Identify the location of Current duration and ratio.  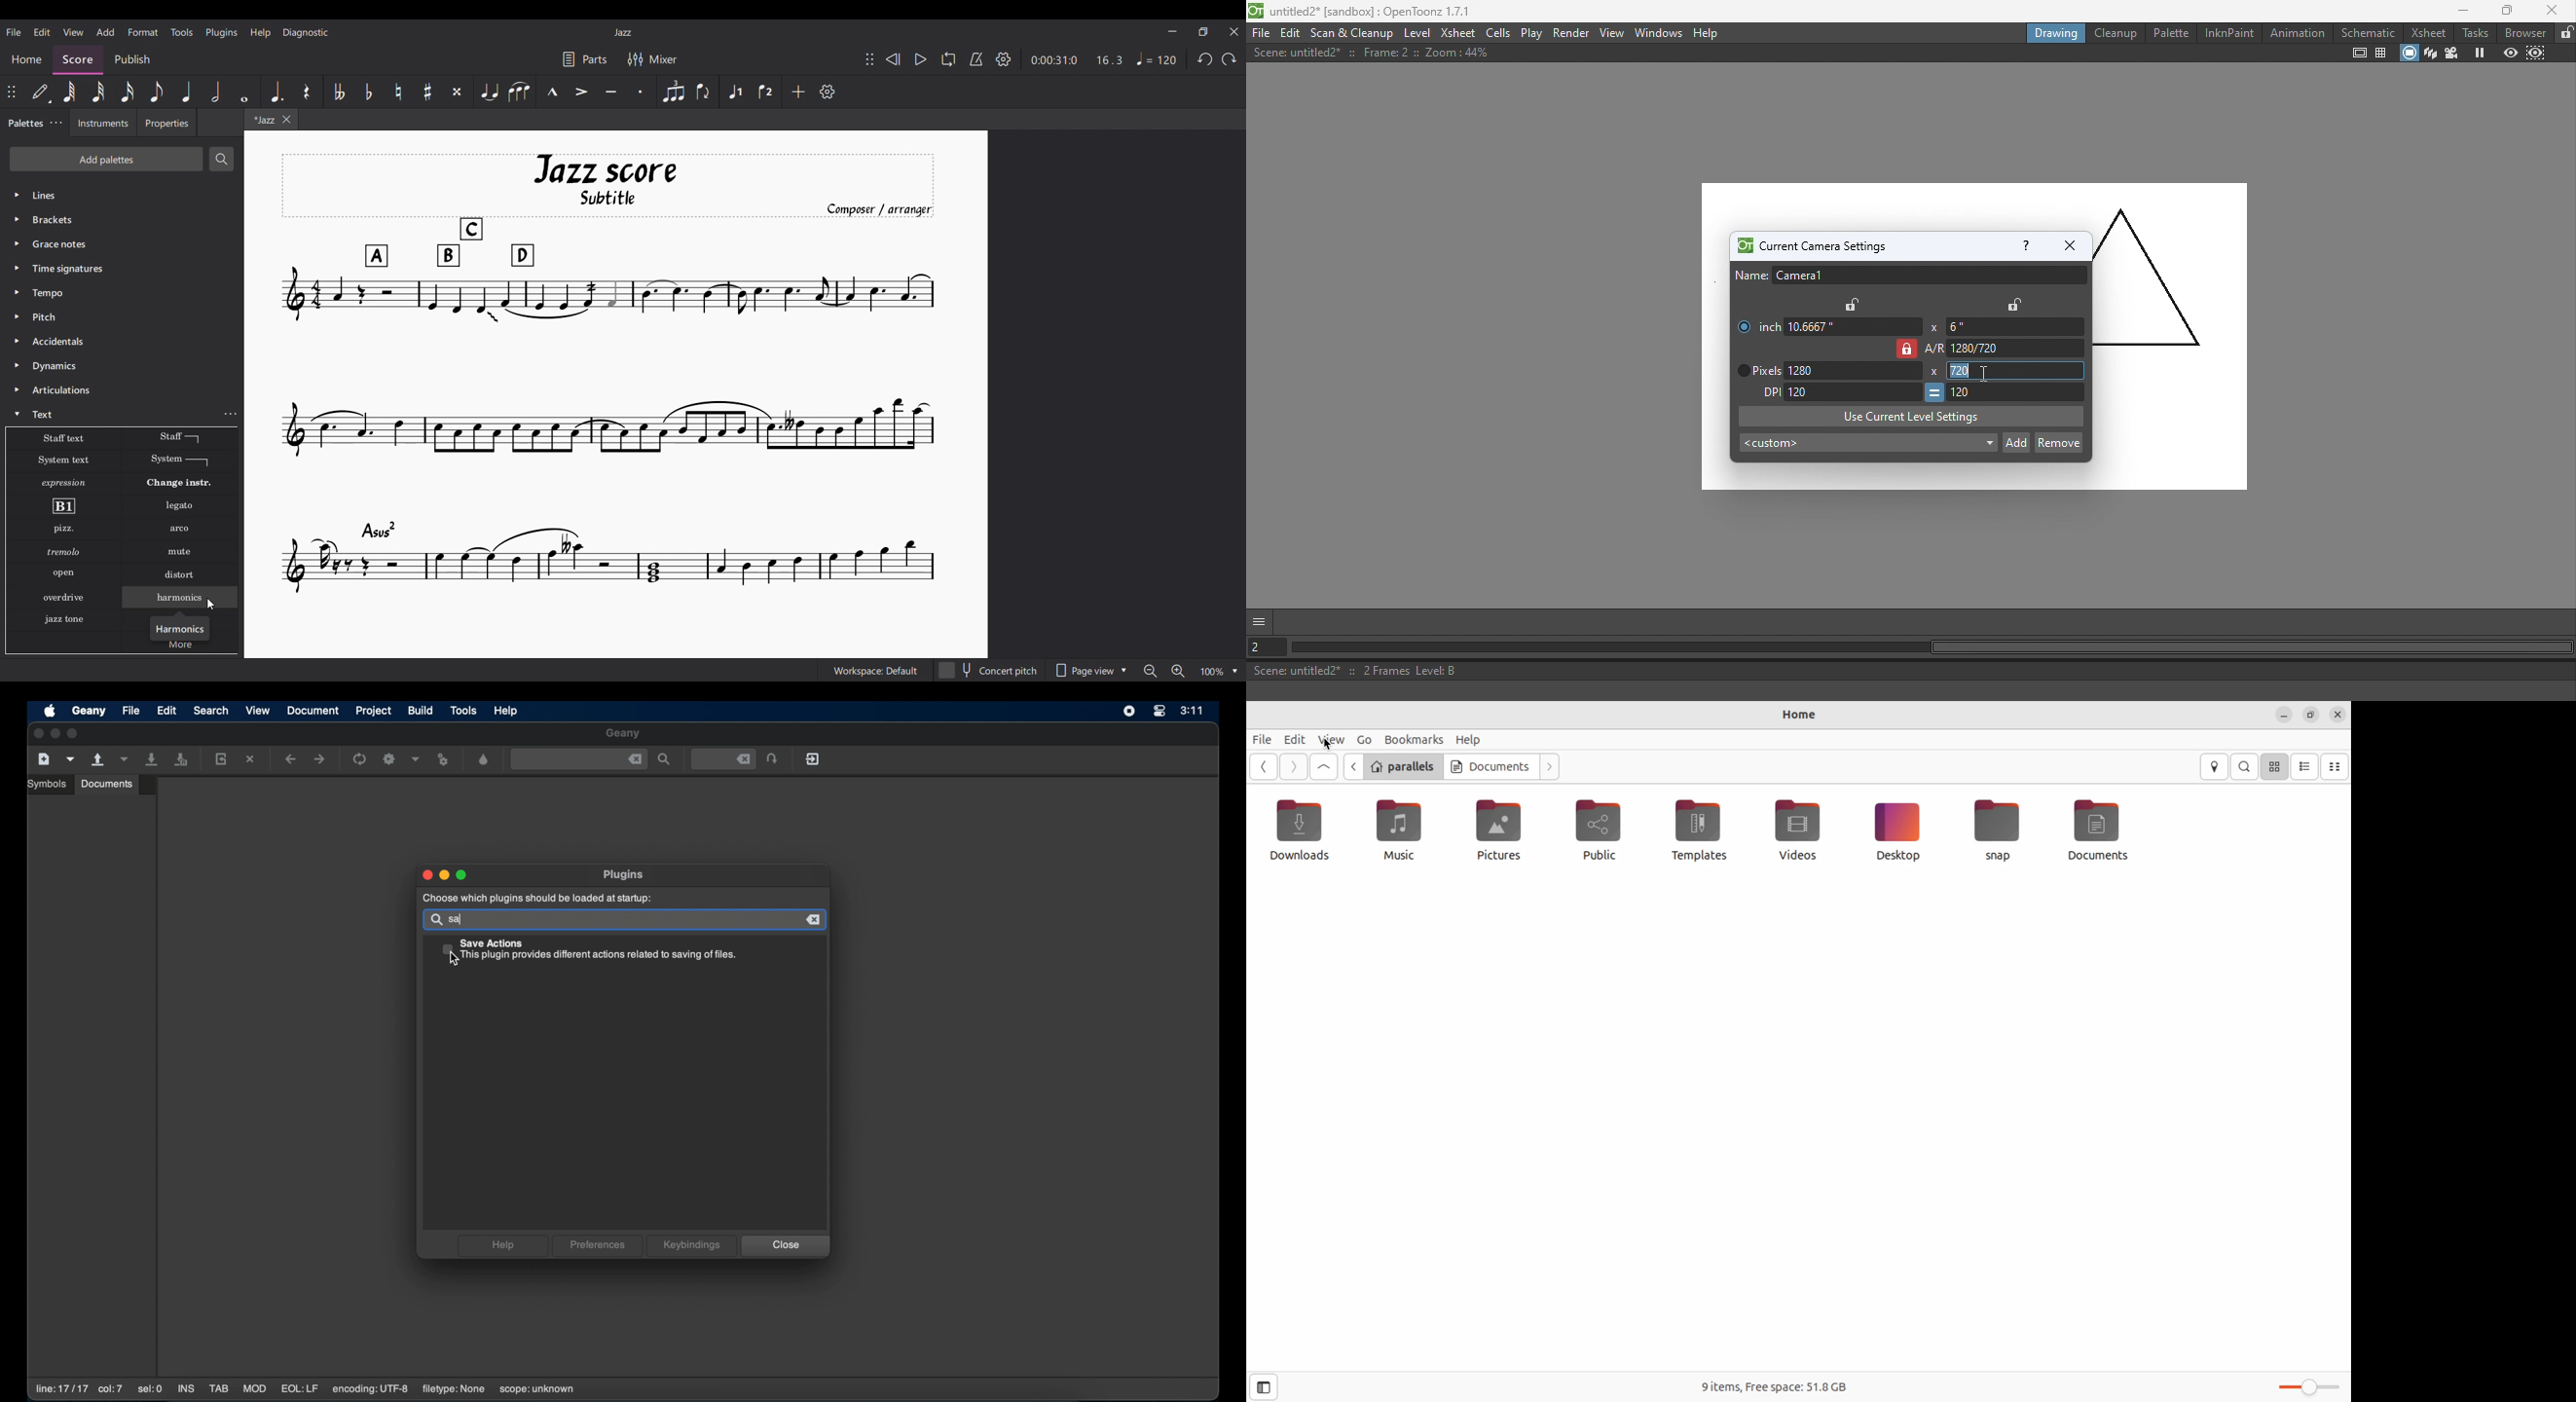
(1077, 60).